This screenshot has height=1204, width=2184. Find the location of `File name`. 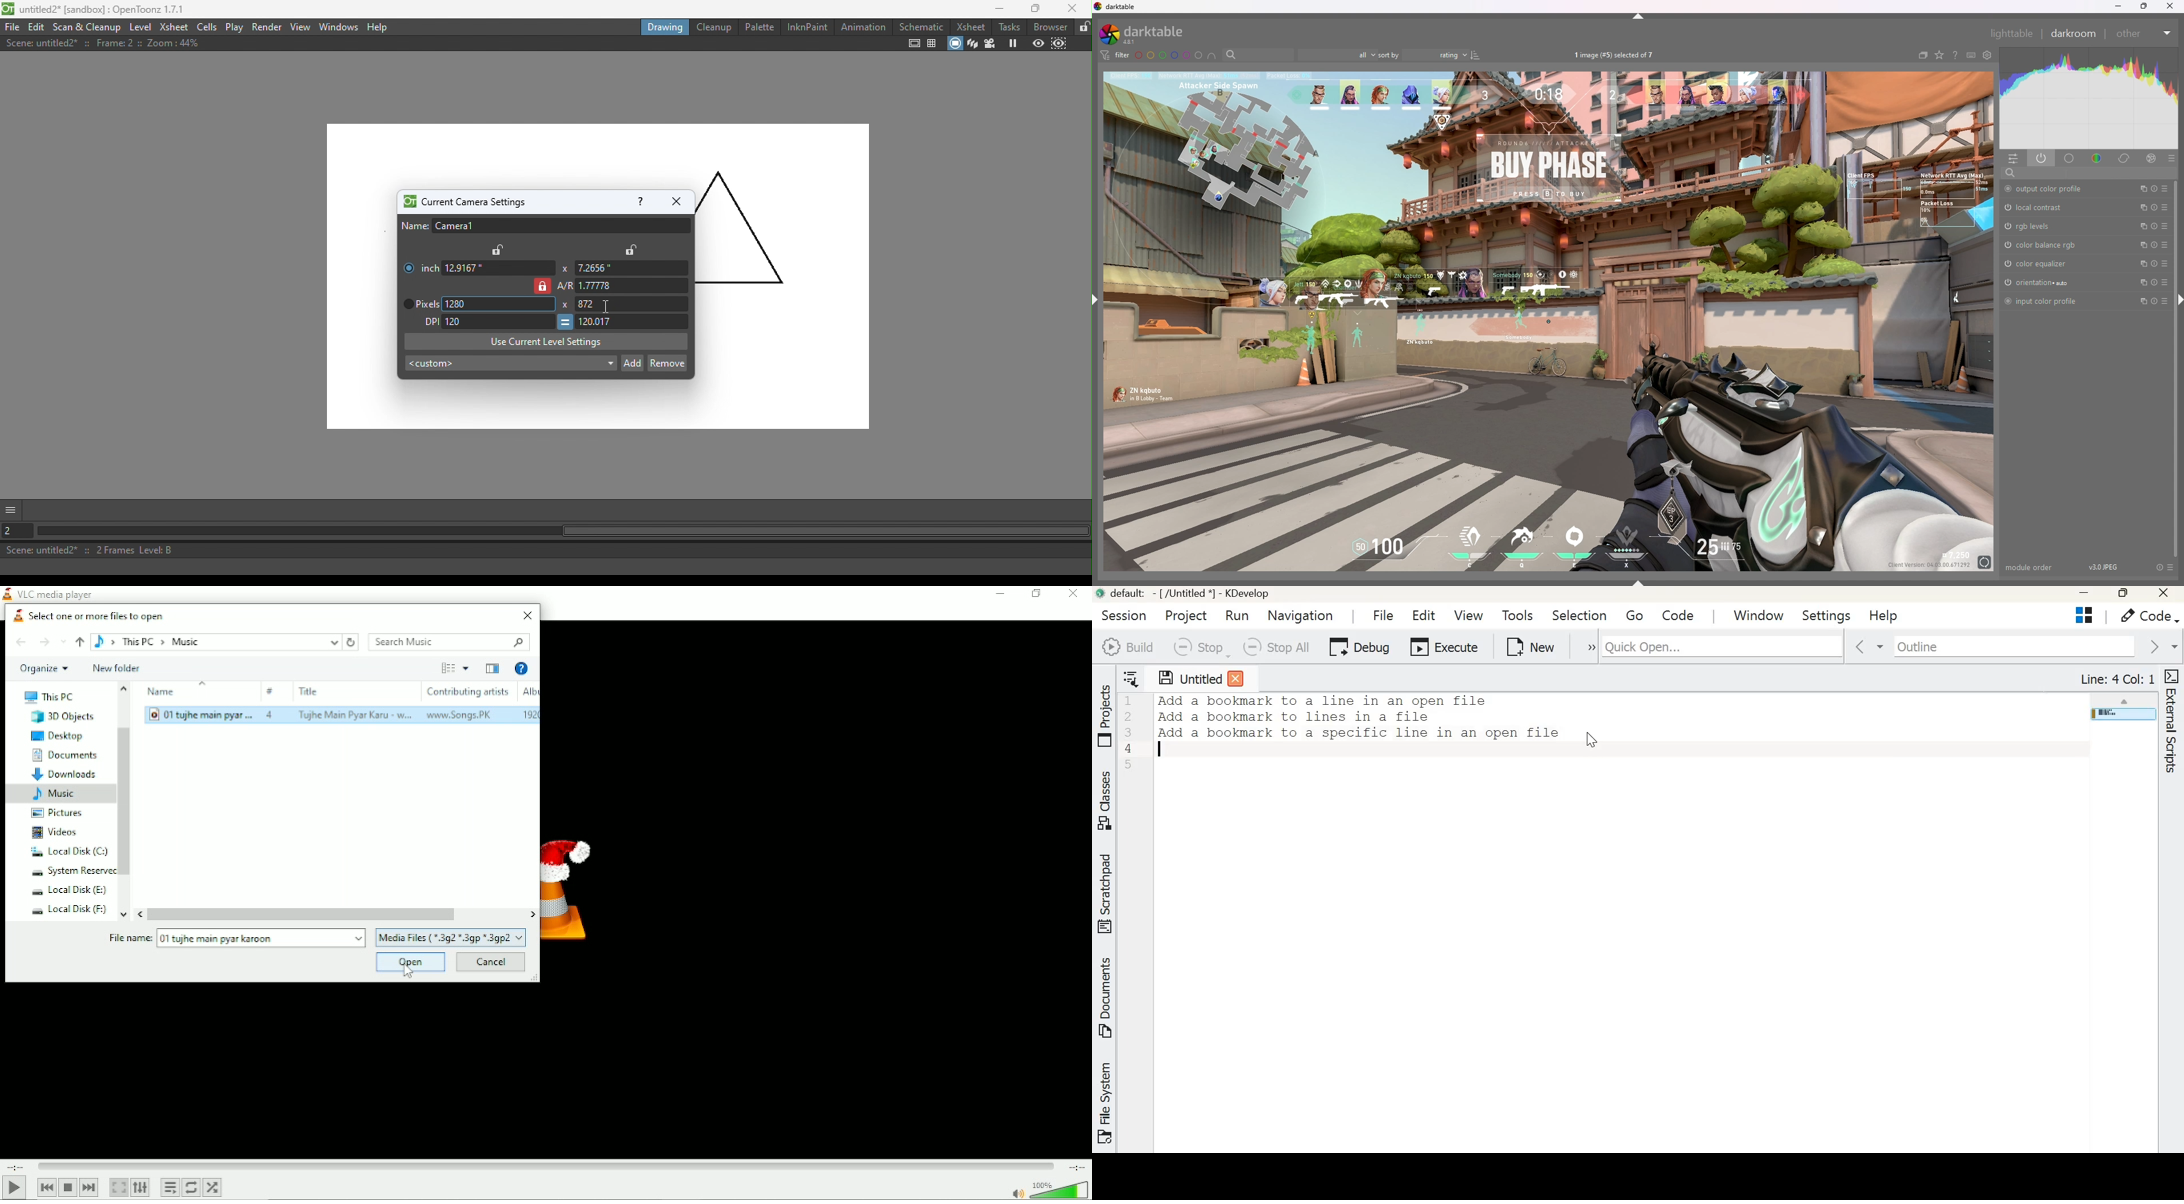

File name is located at coordinates (236, 939).